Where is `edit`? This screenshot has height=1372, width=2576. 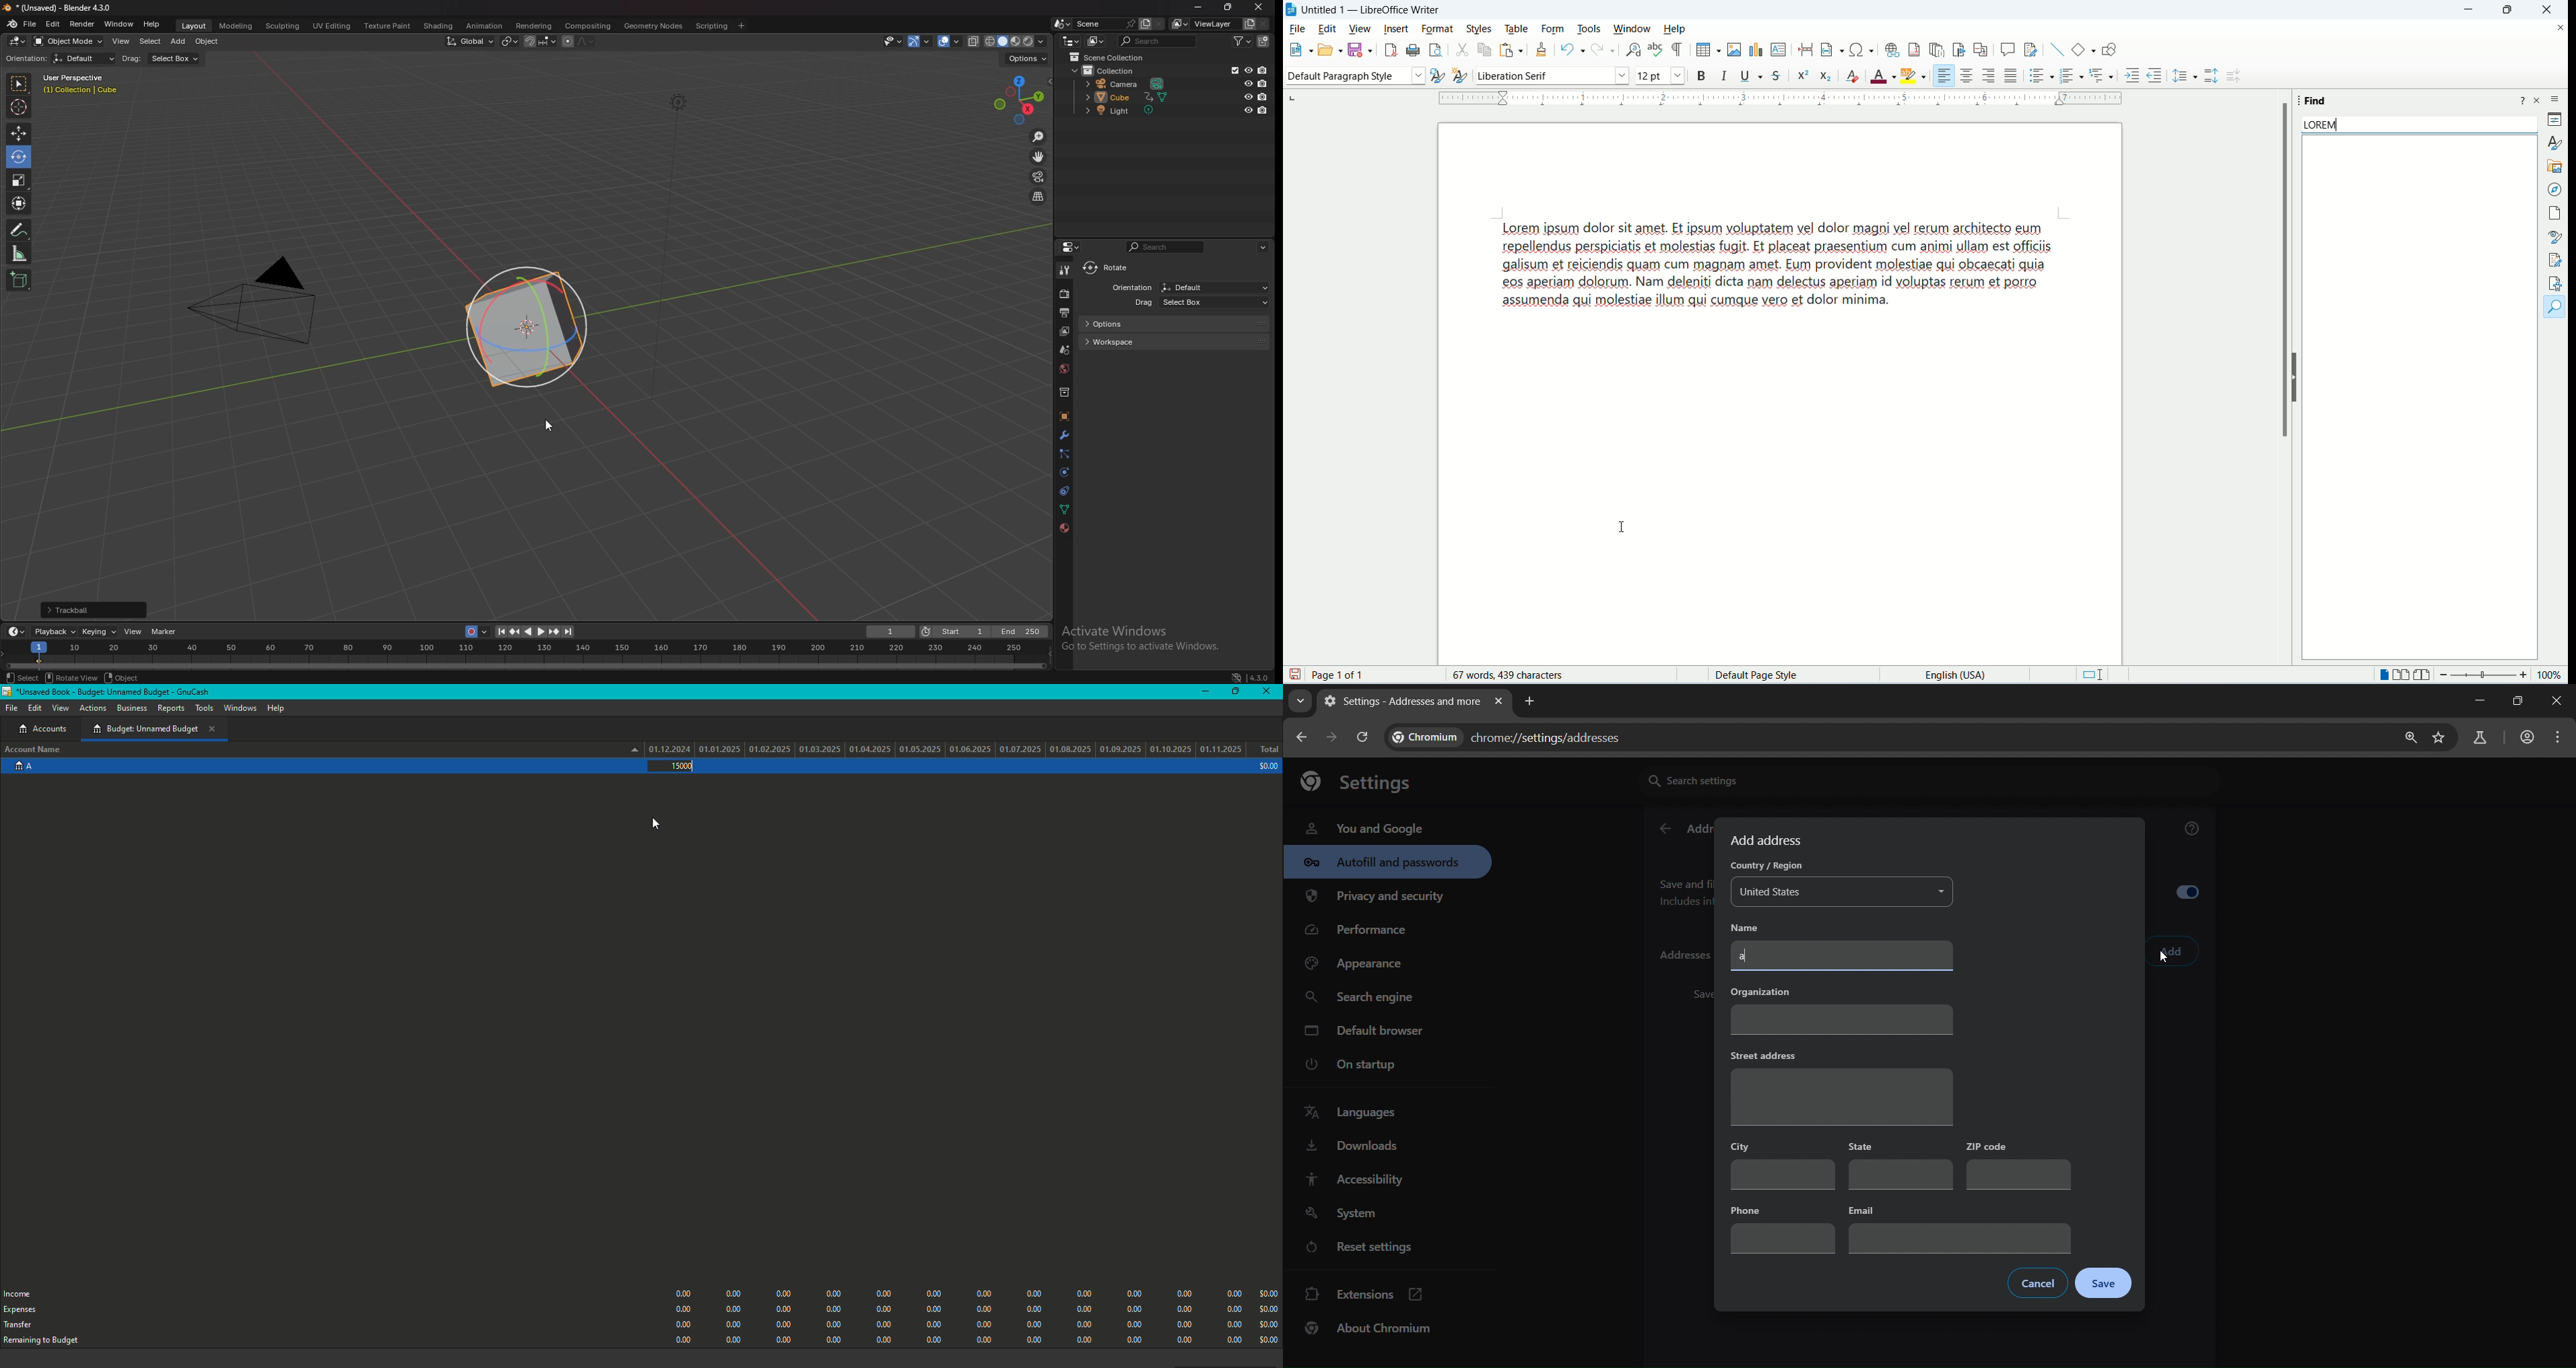 edit is located at coordinates (1326, 29).